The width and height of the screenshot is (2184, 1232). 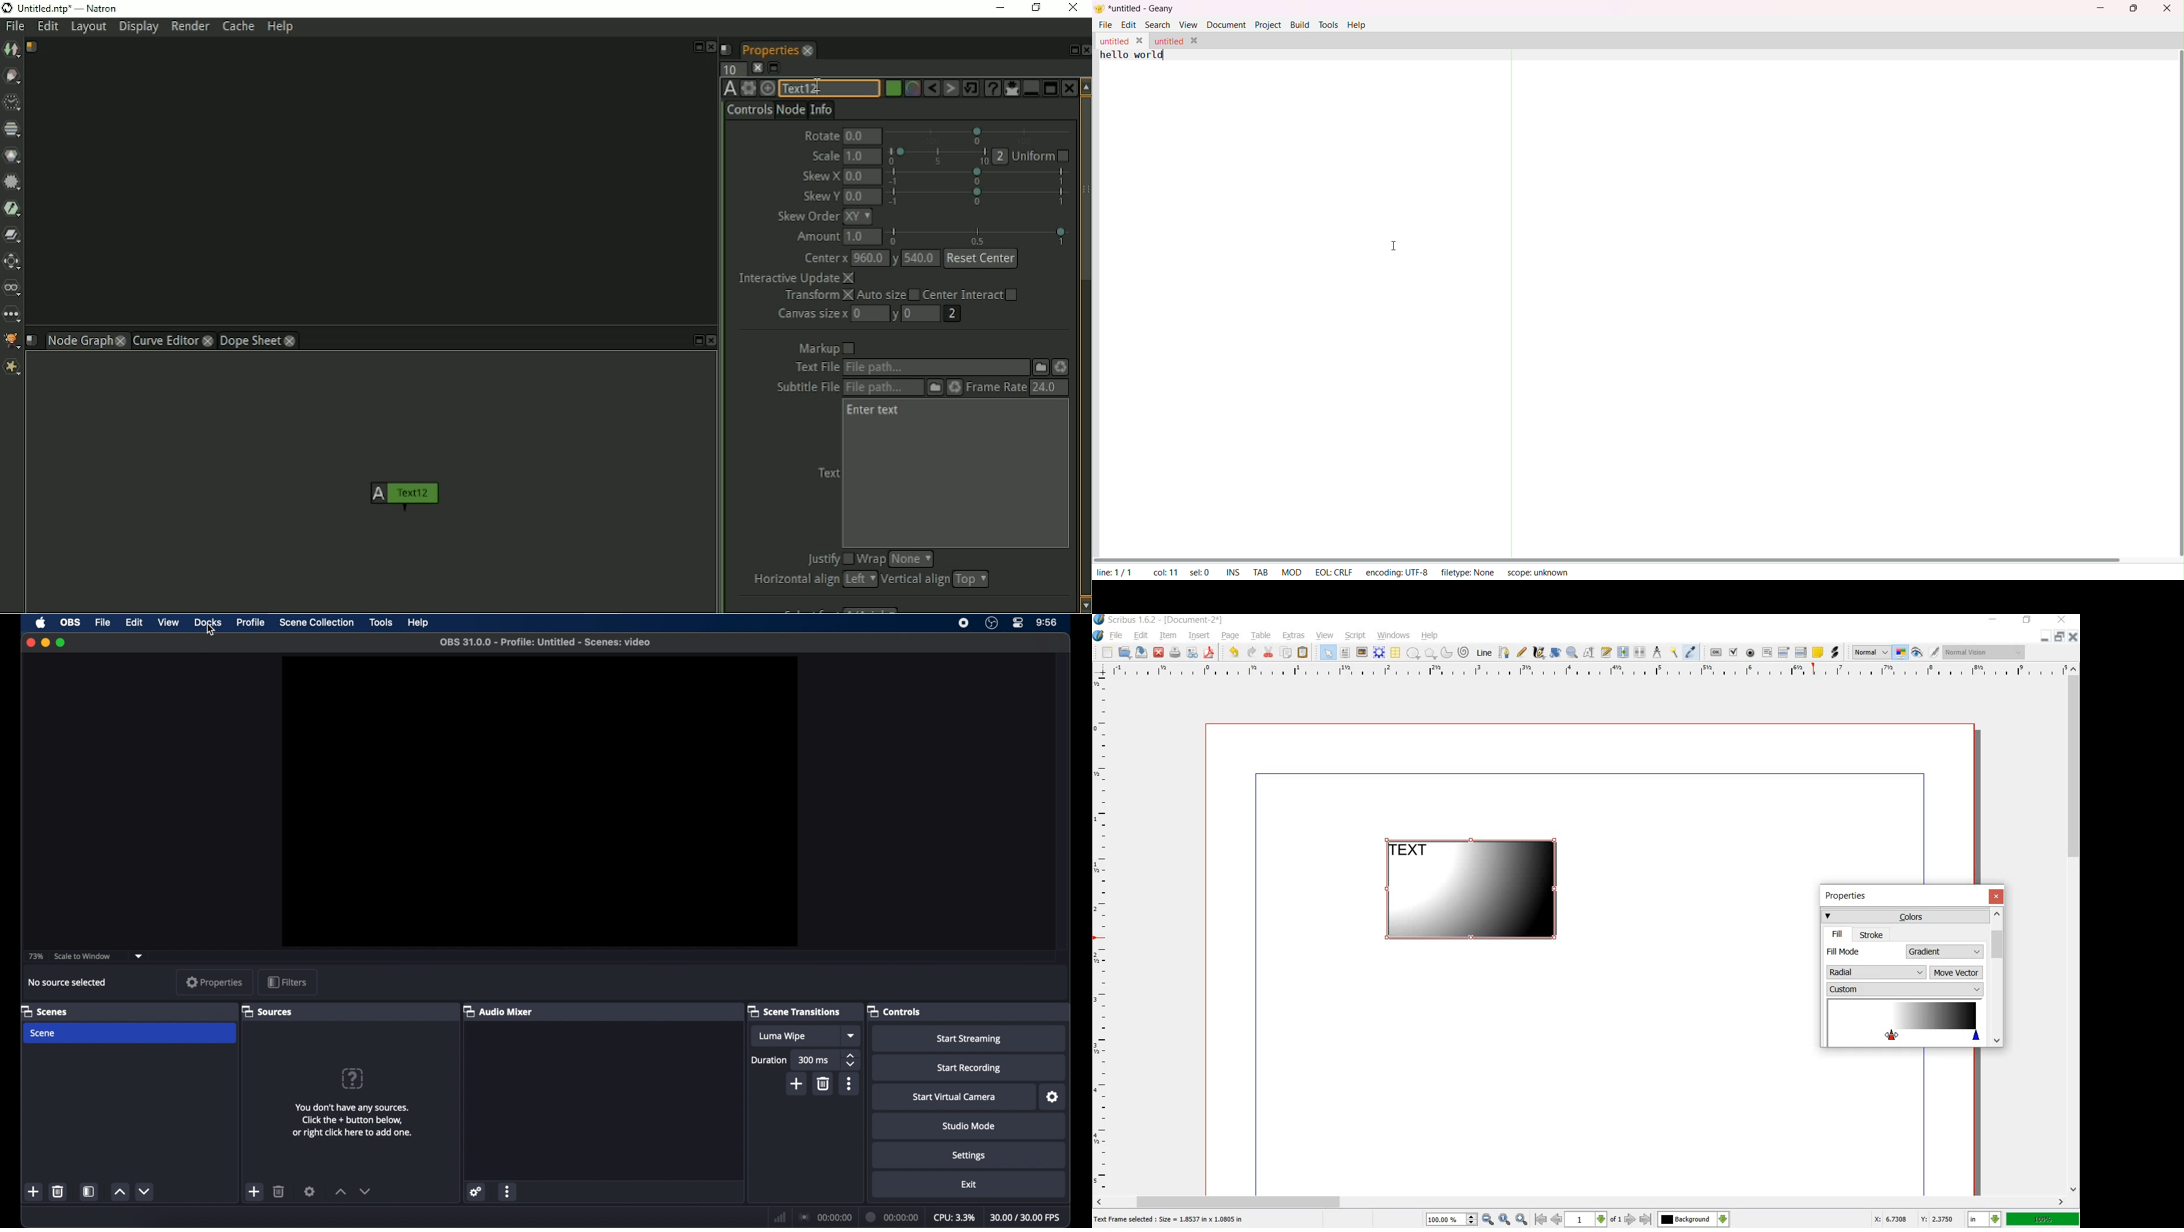 What do you see at coordinates (255, 1192) in the screenshot?
I see `add` at bounding box center [255, 1192].